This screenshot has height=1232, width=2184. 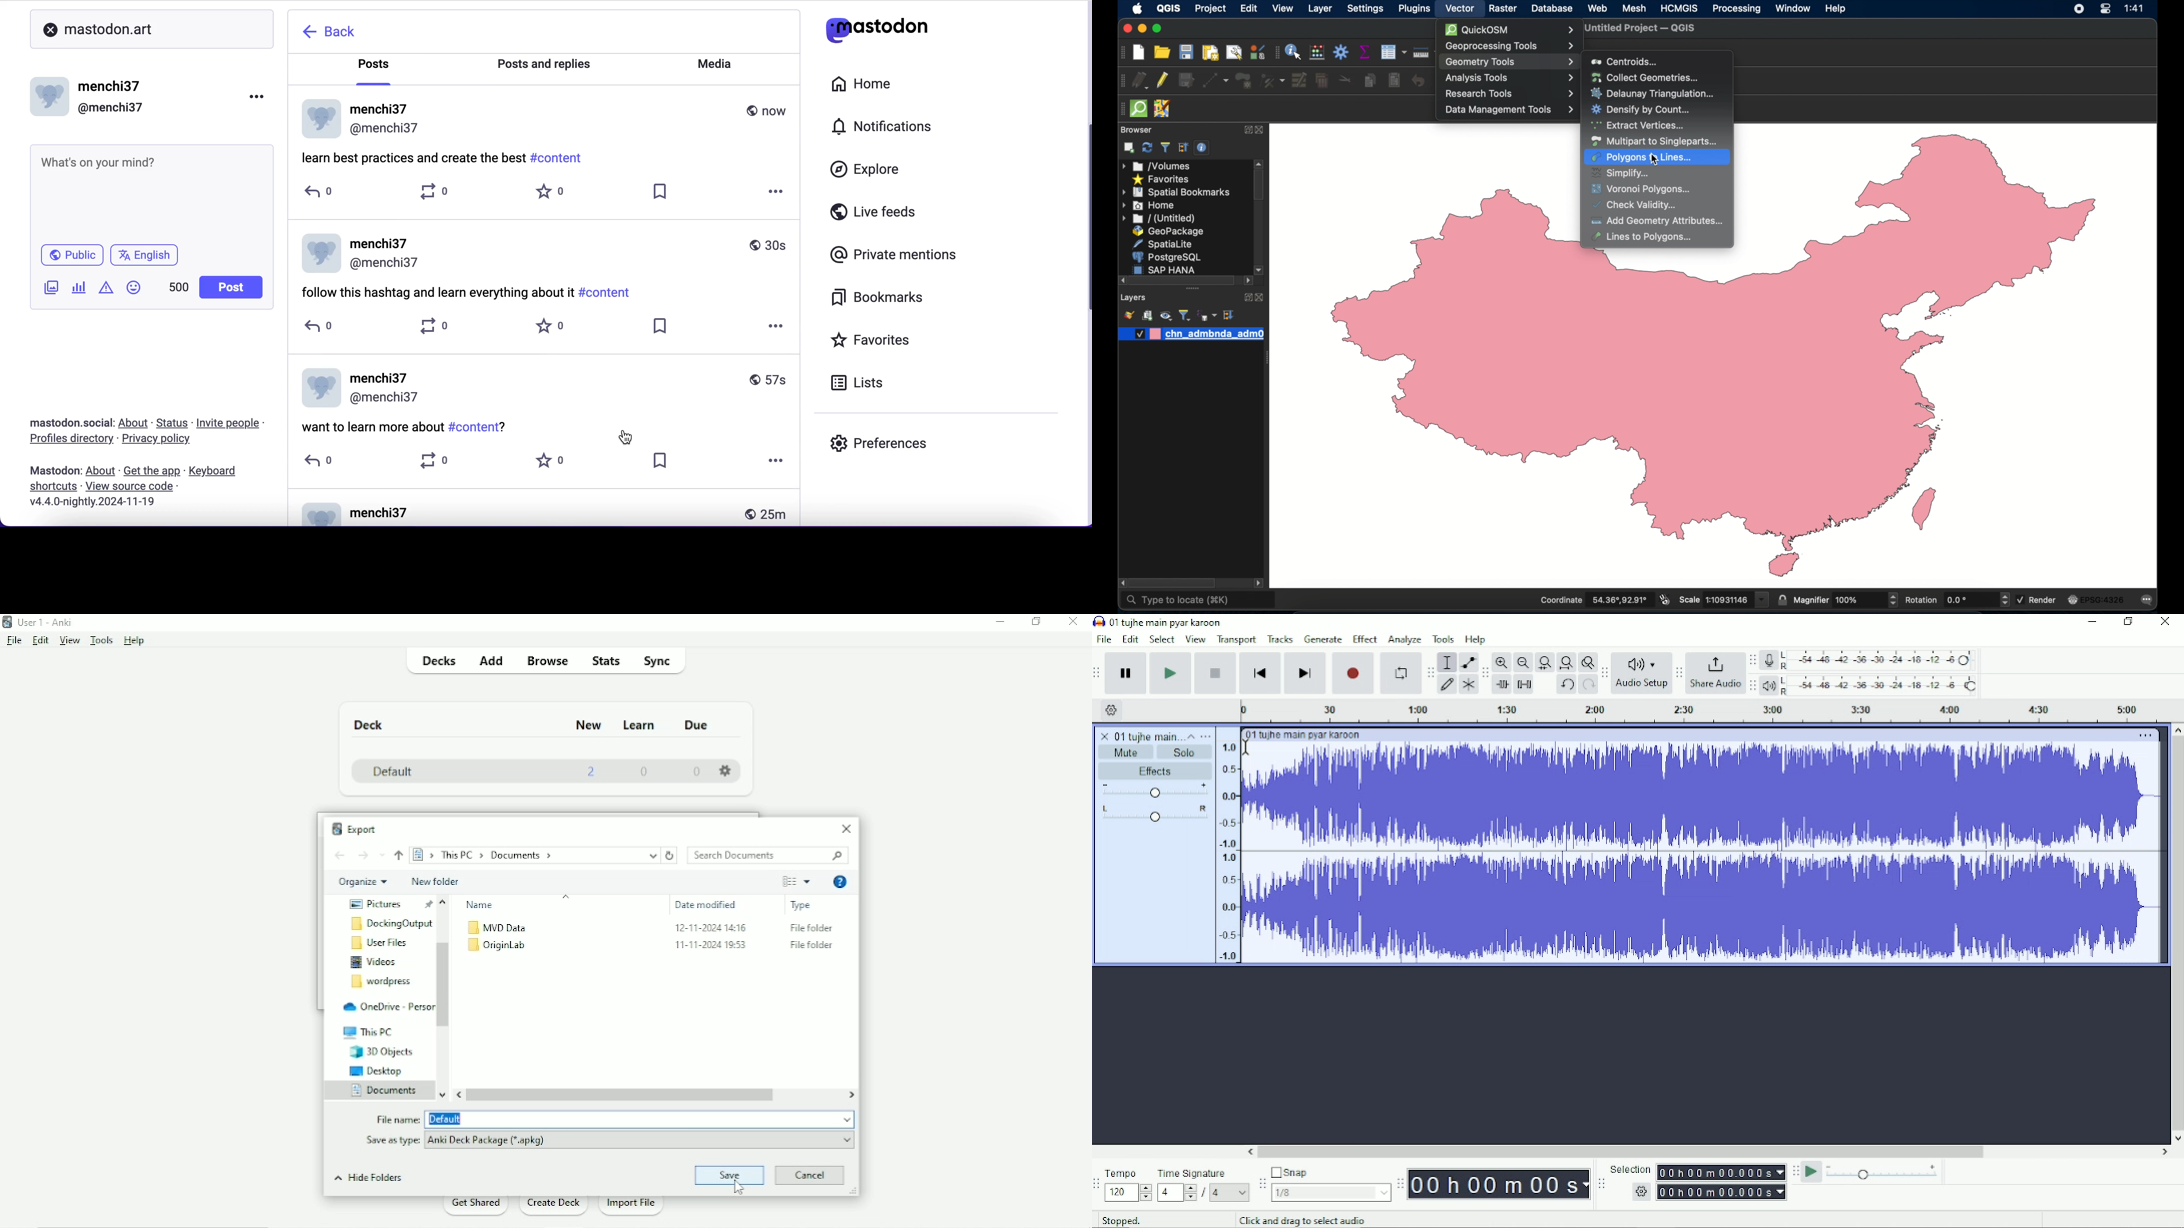 What do you see at coordinates (370, 1031) in the screenshot?
I see `This PC` at bounding box center [370, 1031].